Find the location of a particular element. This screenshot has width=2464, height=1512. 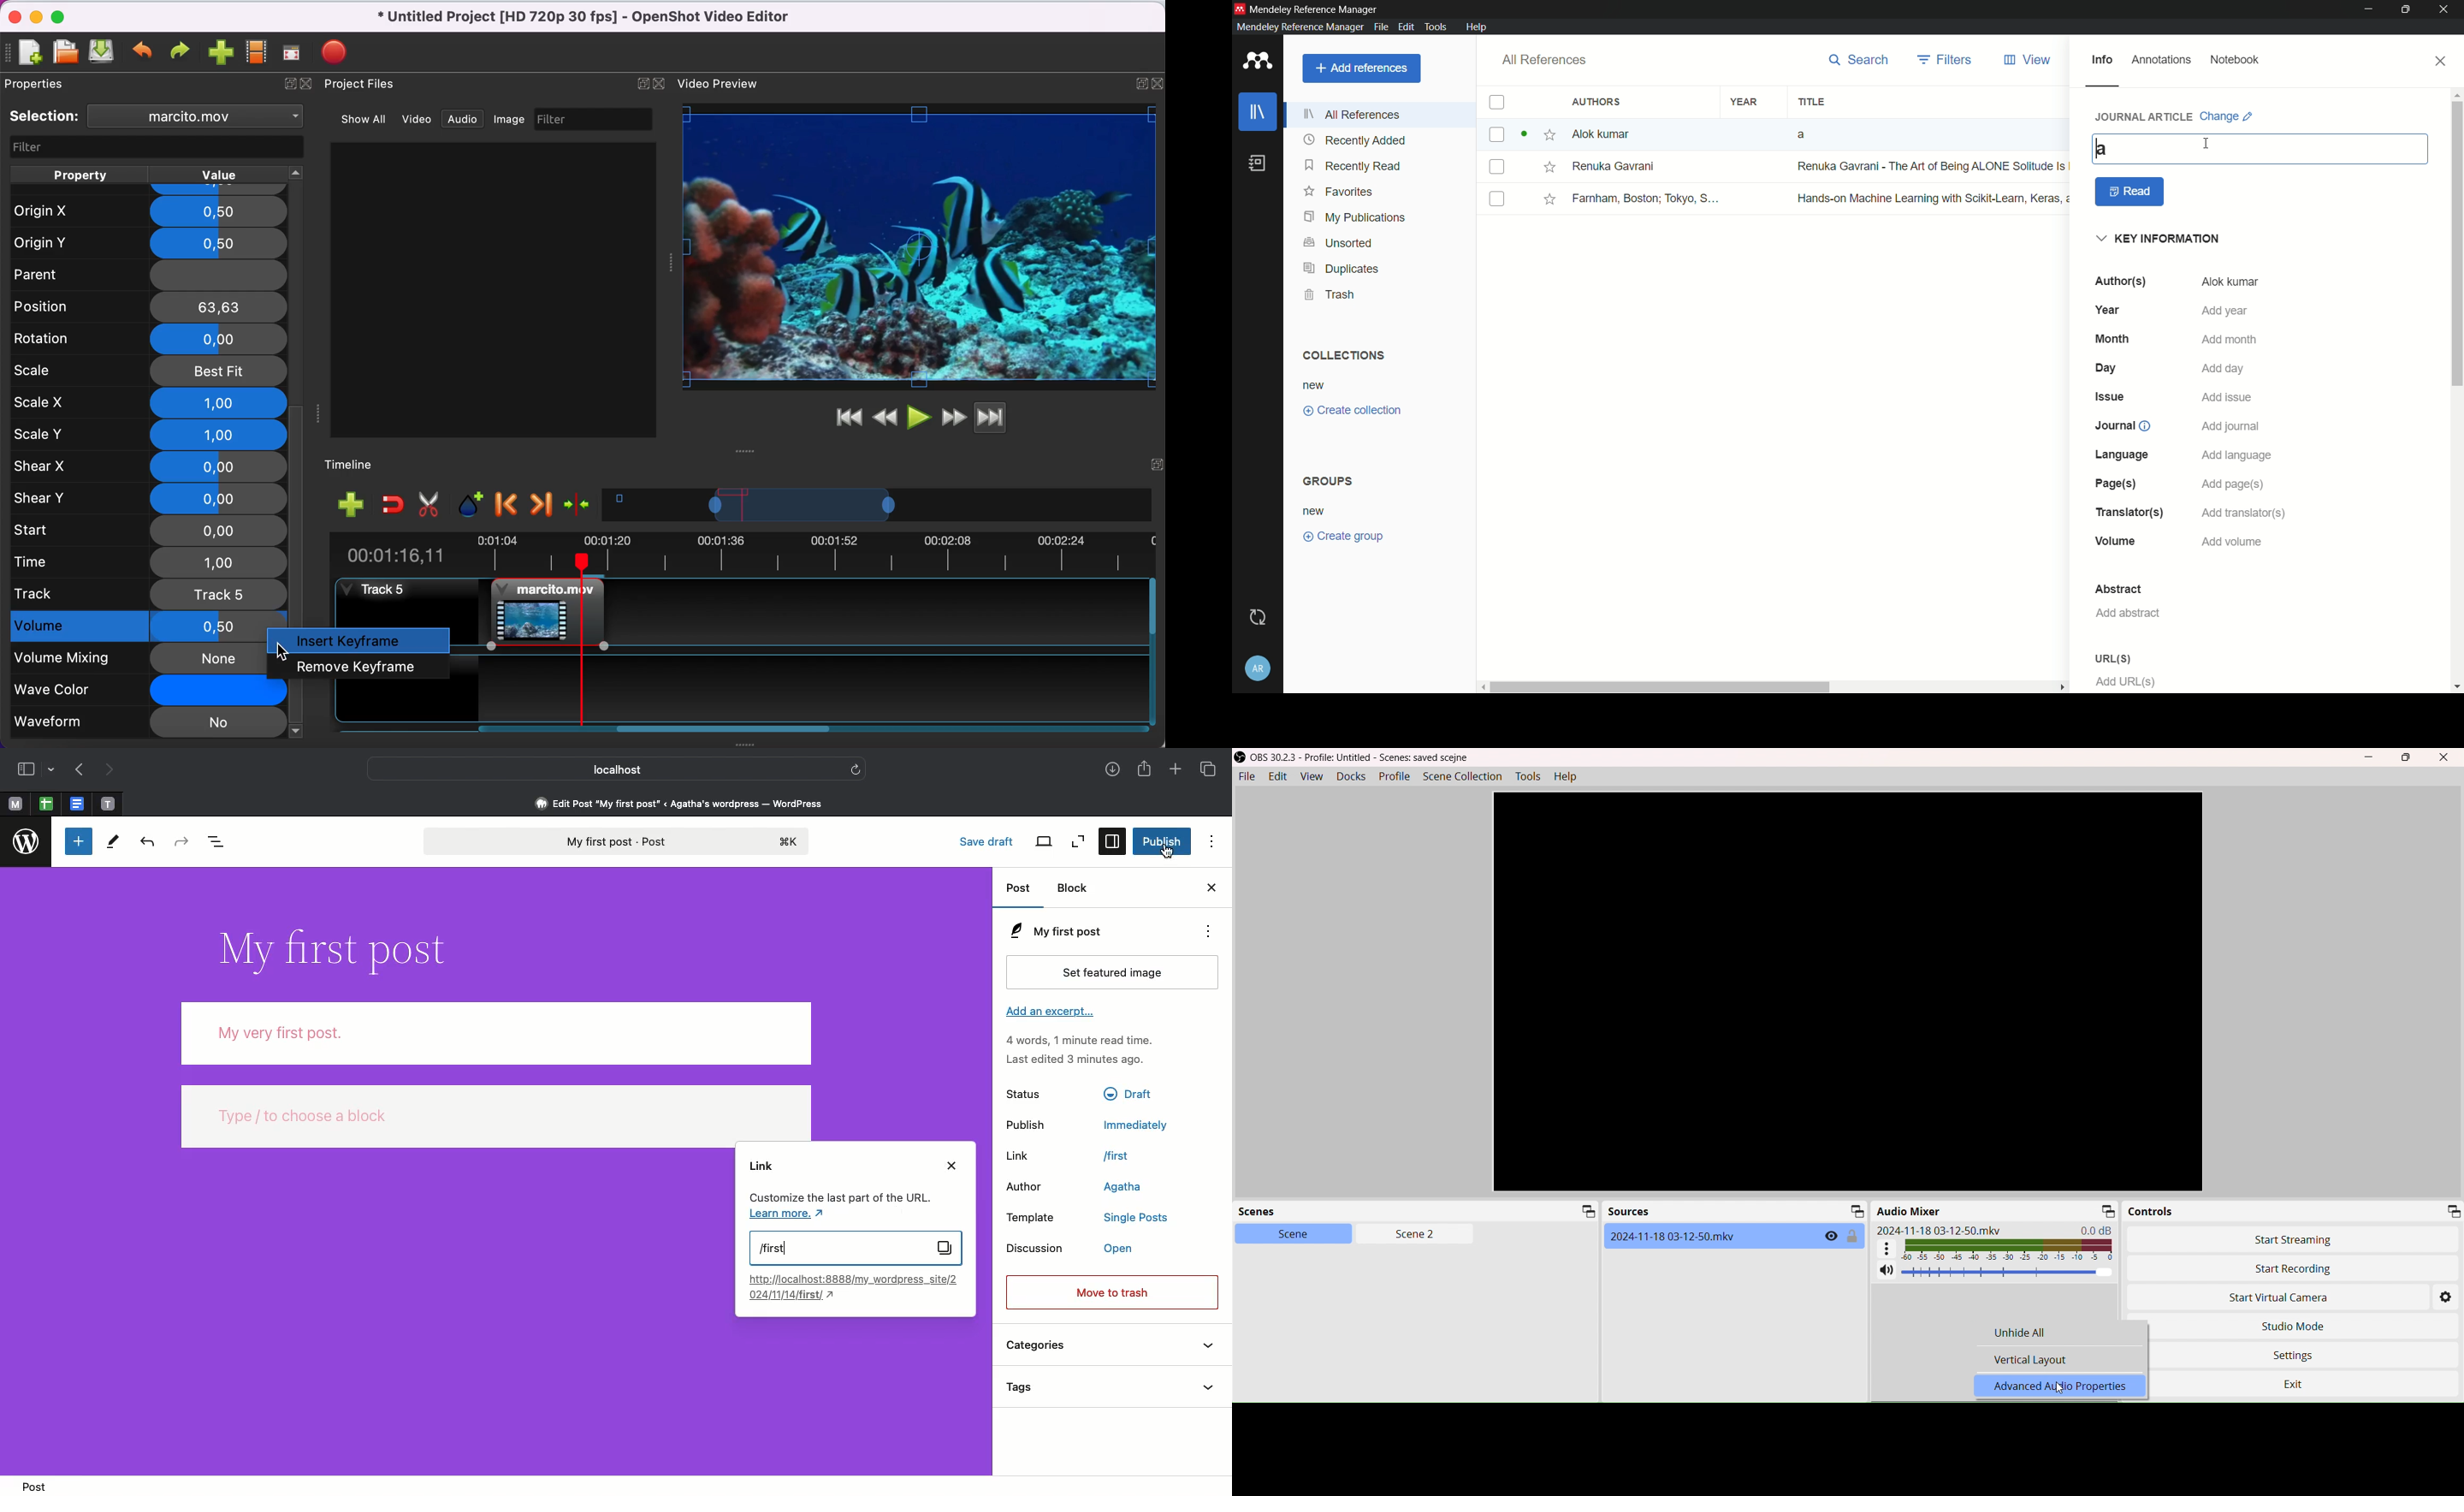

expand/hide is located at coordinates (1156, 461).